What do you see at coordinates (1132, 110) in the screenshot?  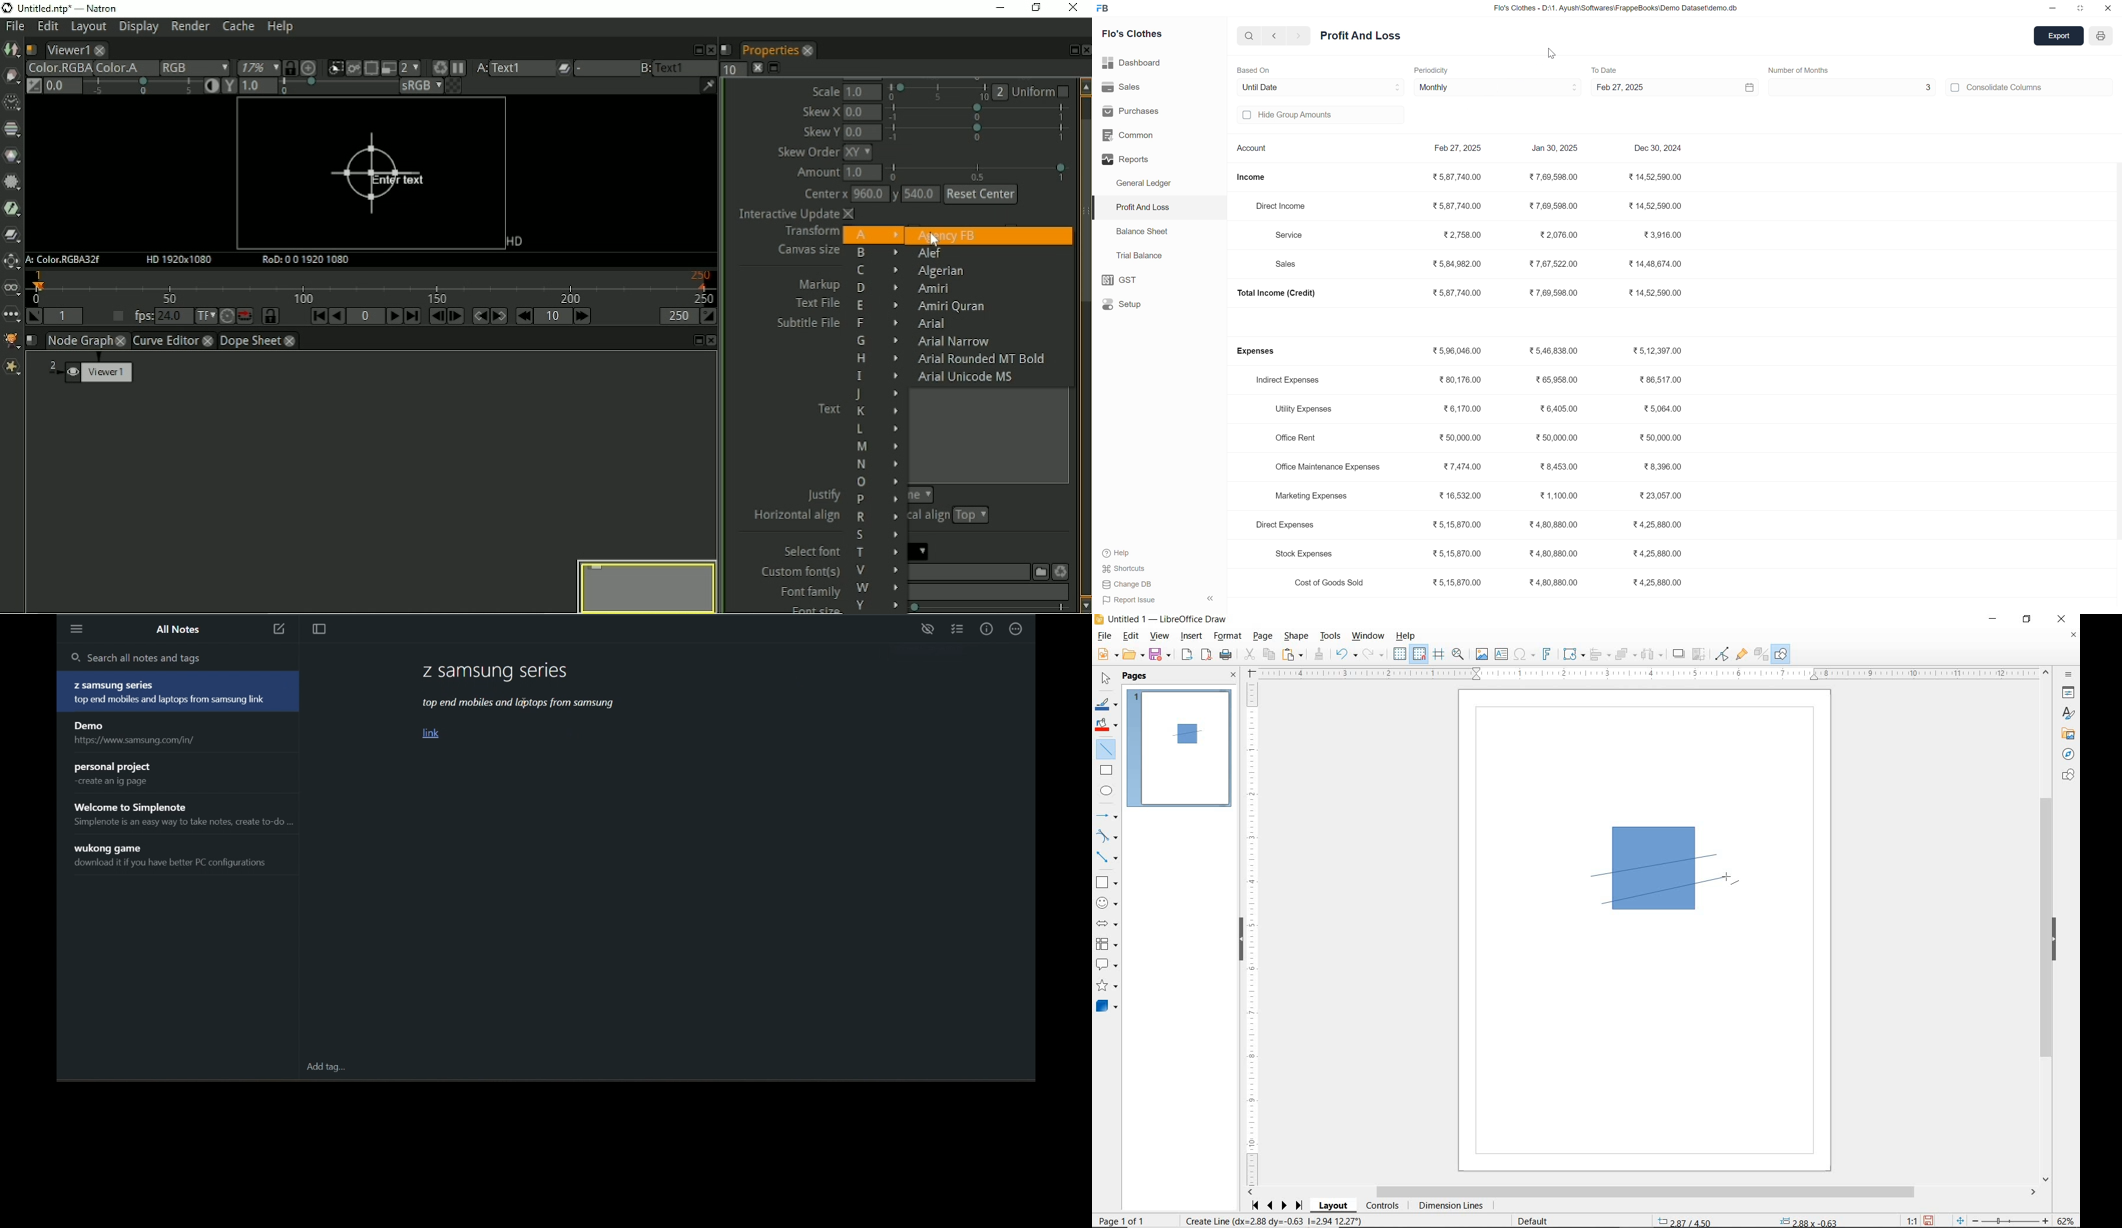 I see `purchases` at bounding box center [1132, 110].